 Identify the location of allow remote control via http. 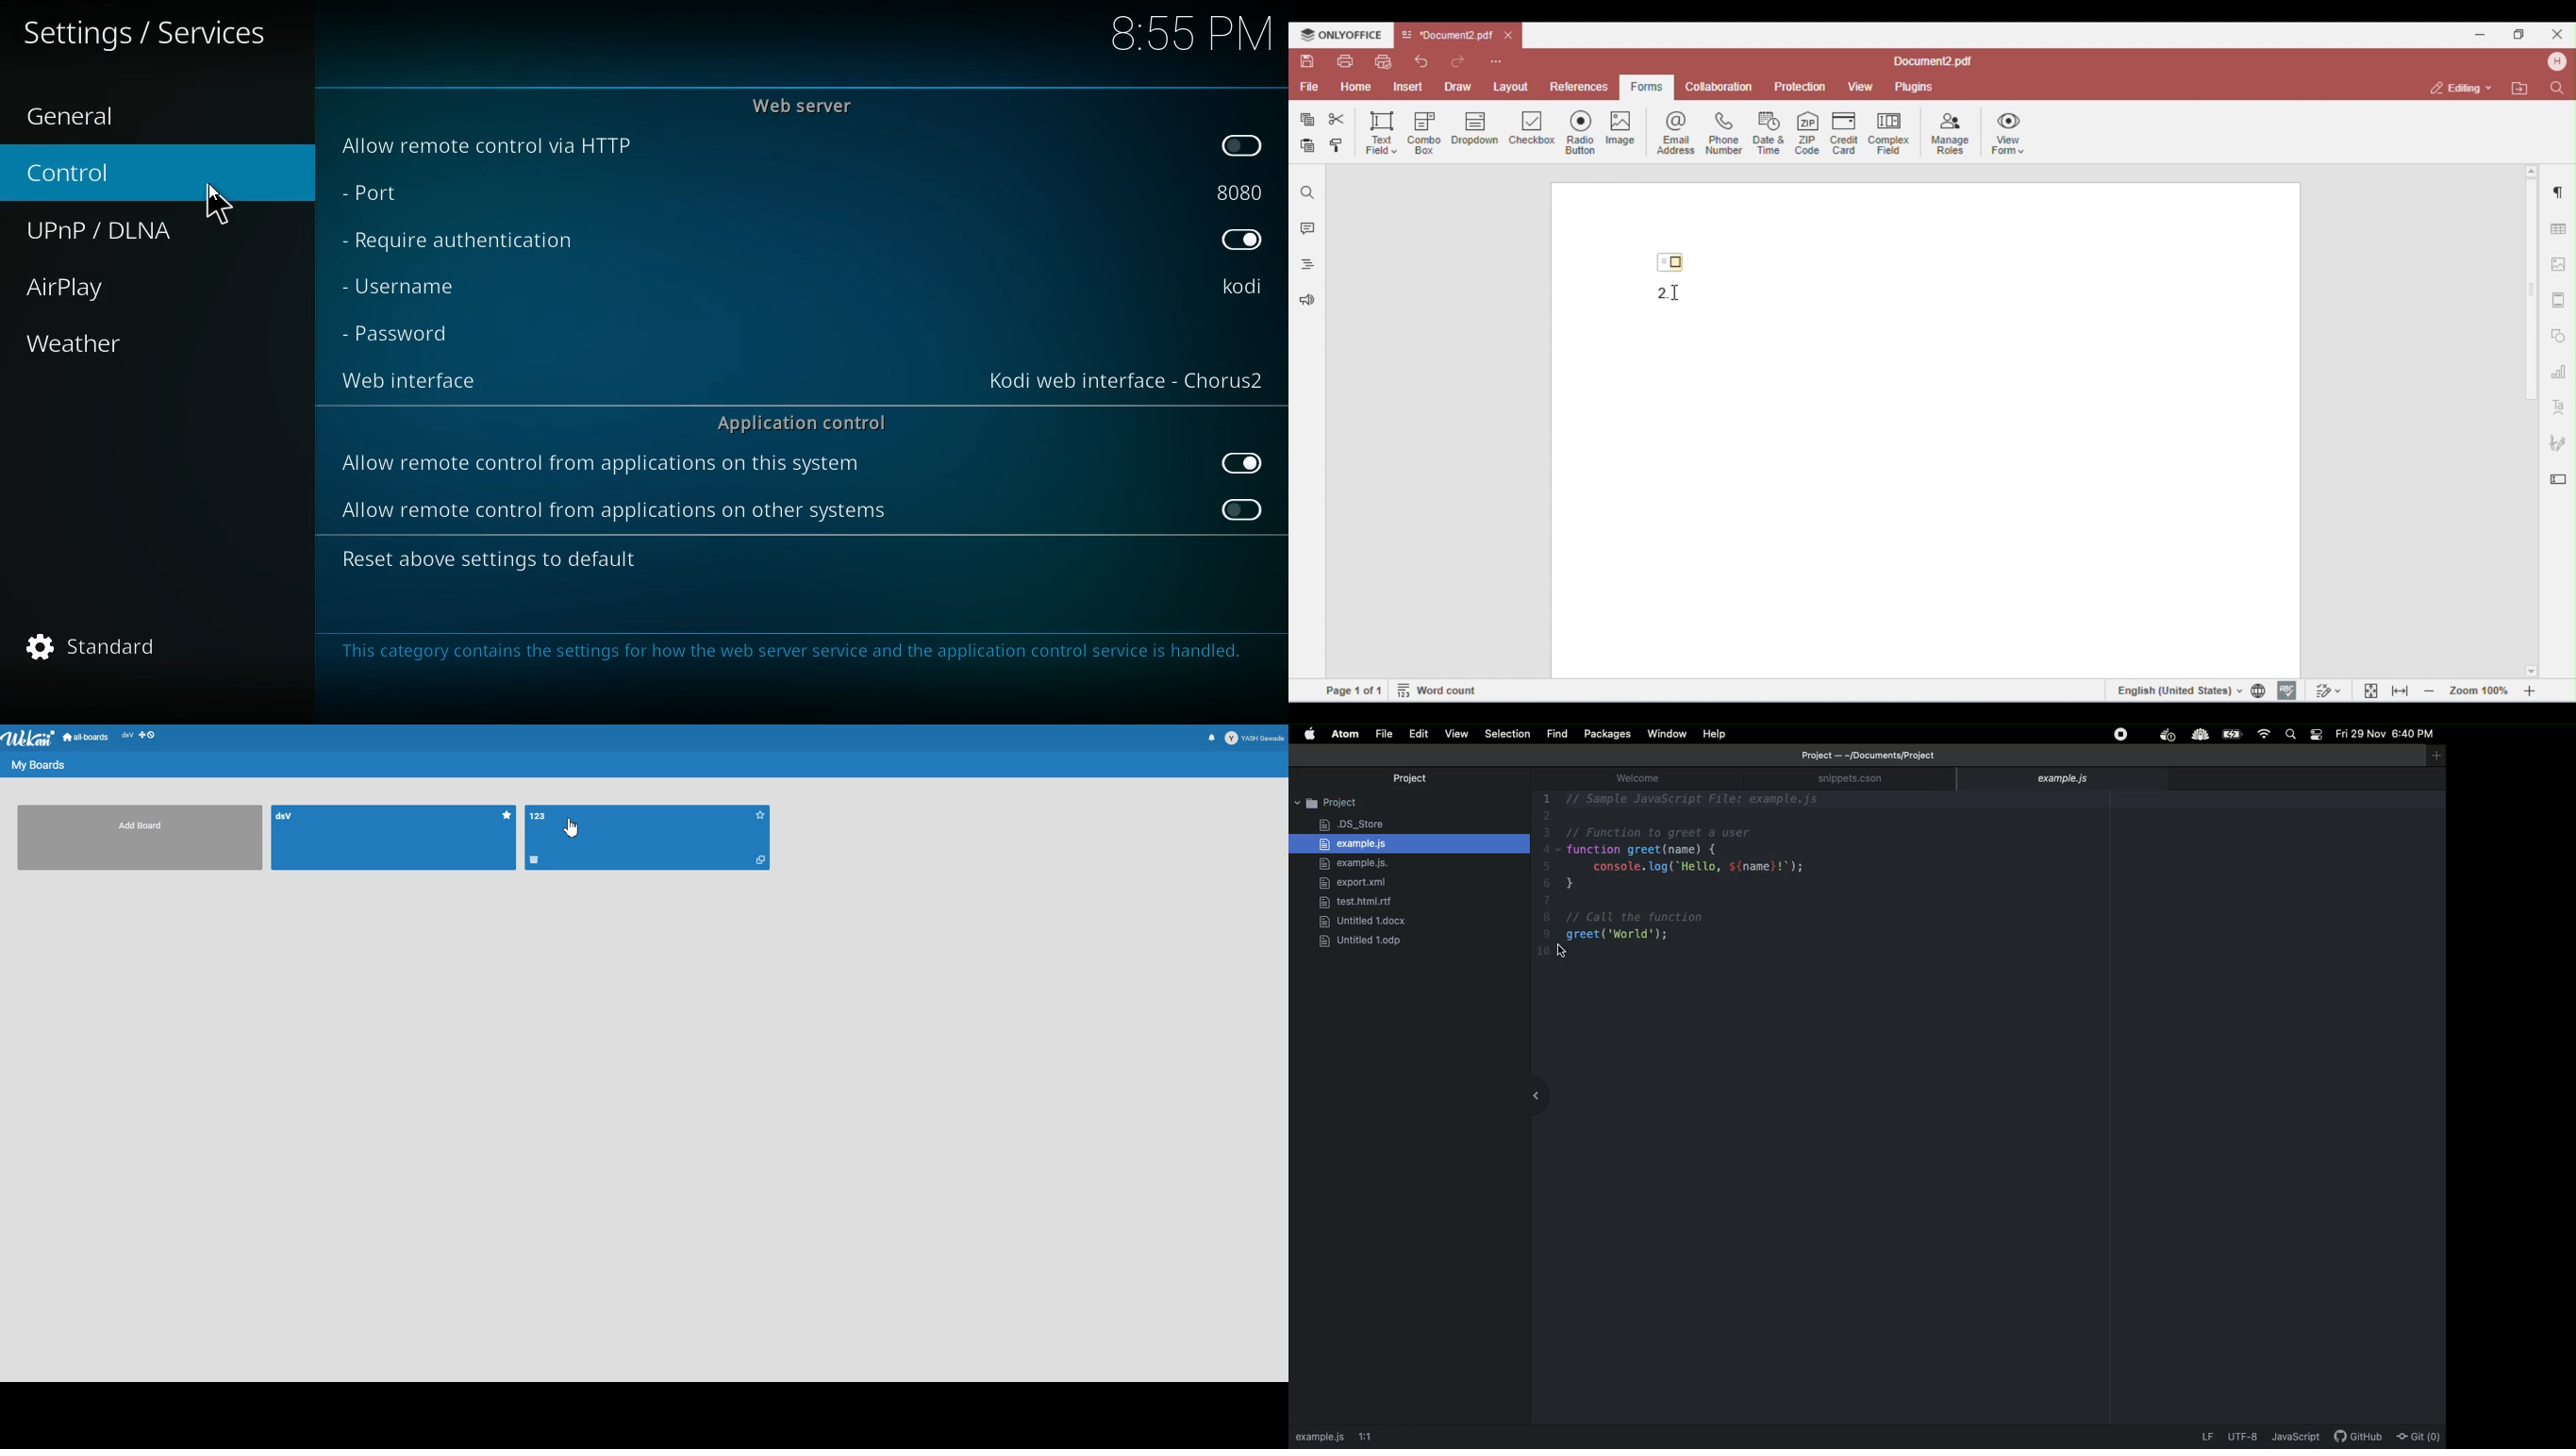
(499, 144).